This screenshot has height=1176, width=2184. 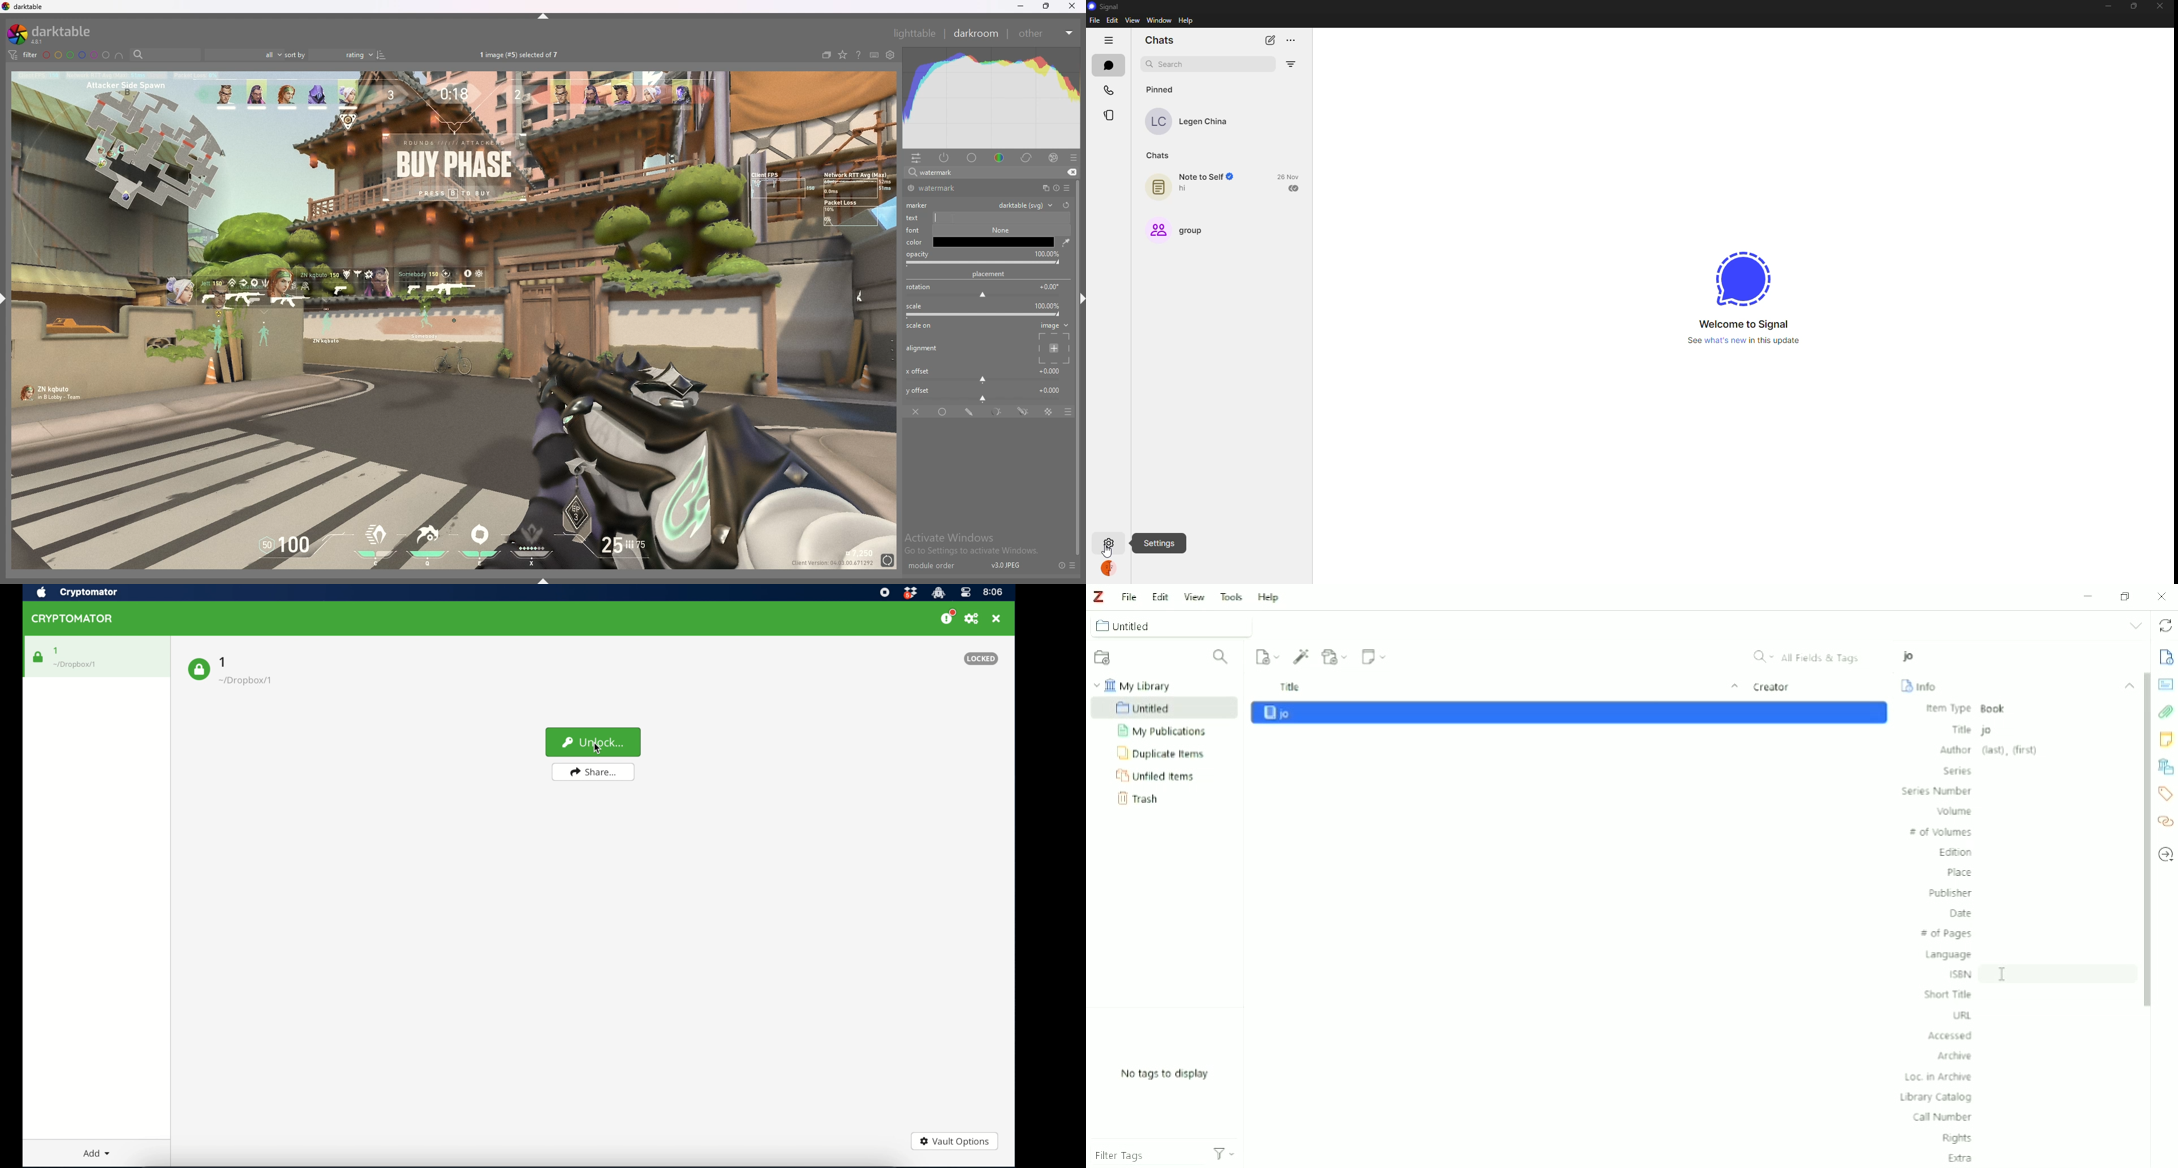 What do you see at coordinates (985, 393) in the screenshot?
I see `y offset` at bounding box center [985, 393].